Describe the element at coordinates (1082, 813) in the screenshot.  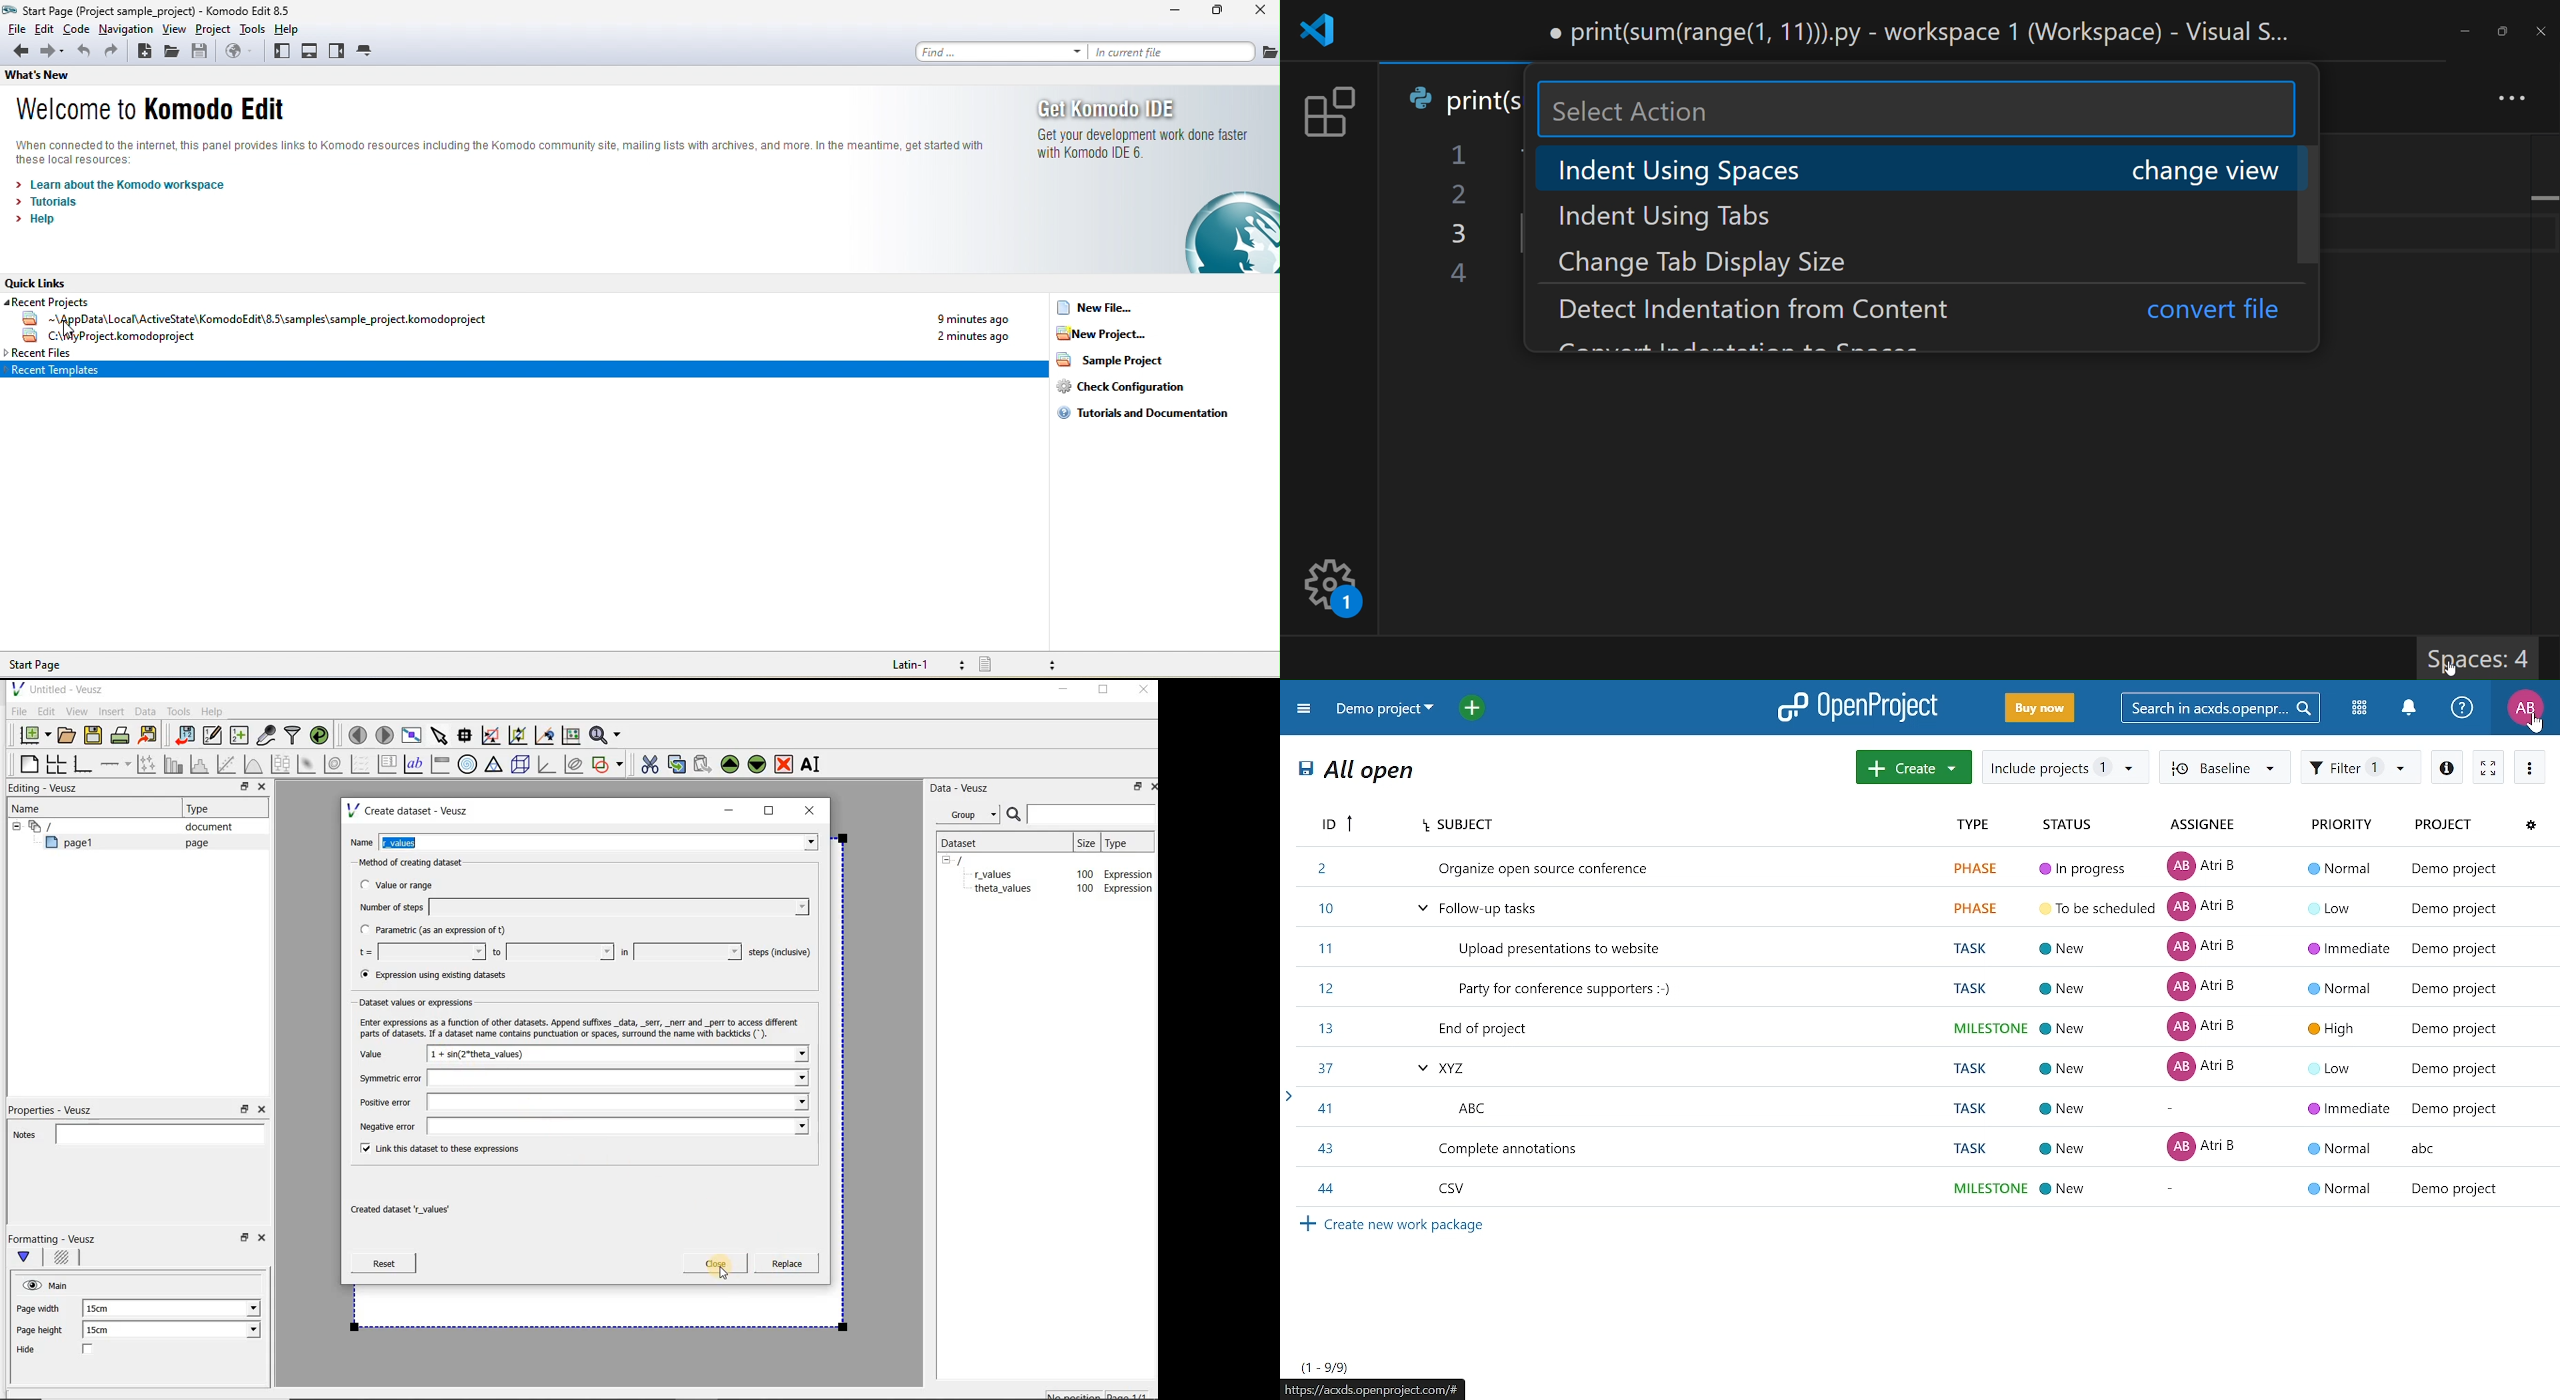
I see `Search bar` at that location.